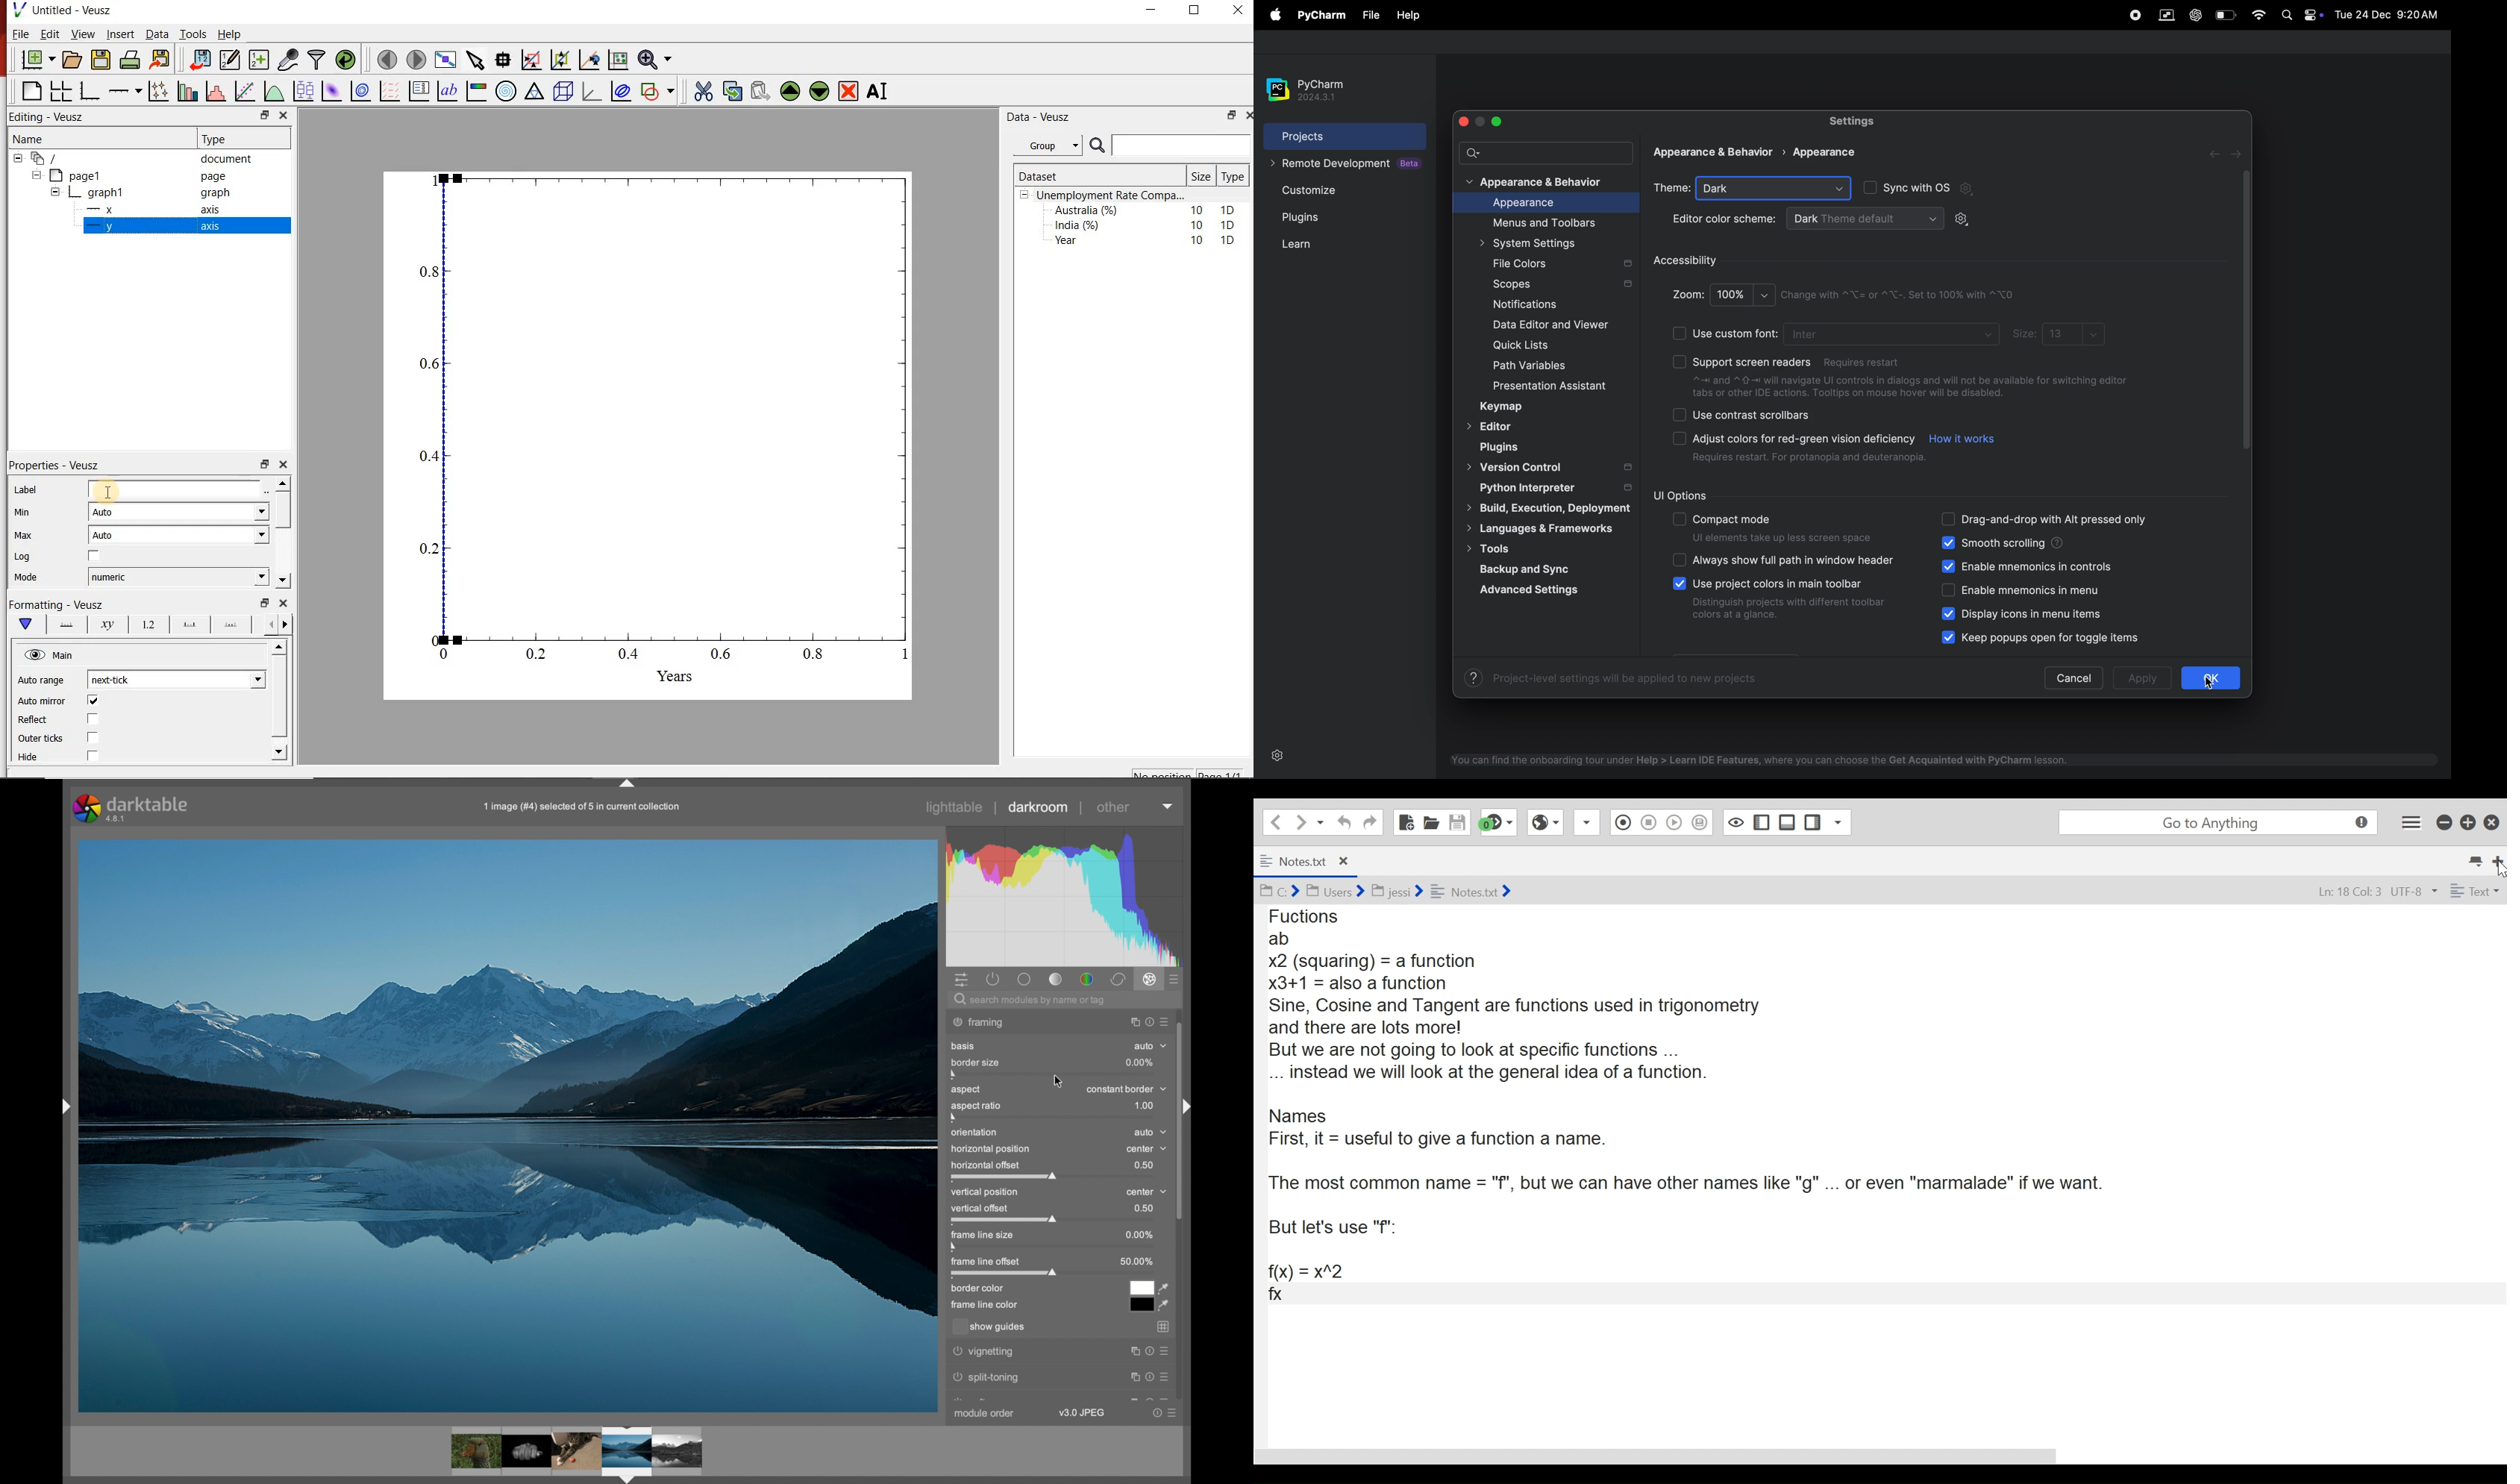 This screenshot has height=1484, width=2520. Describe the element at coordinates (1472, 891) in the screenshot. I see `notes.txt` at that location.